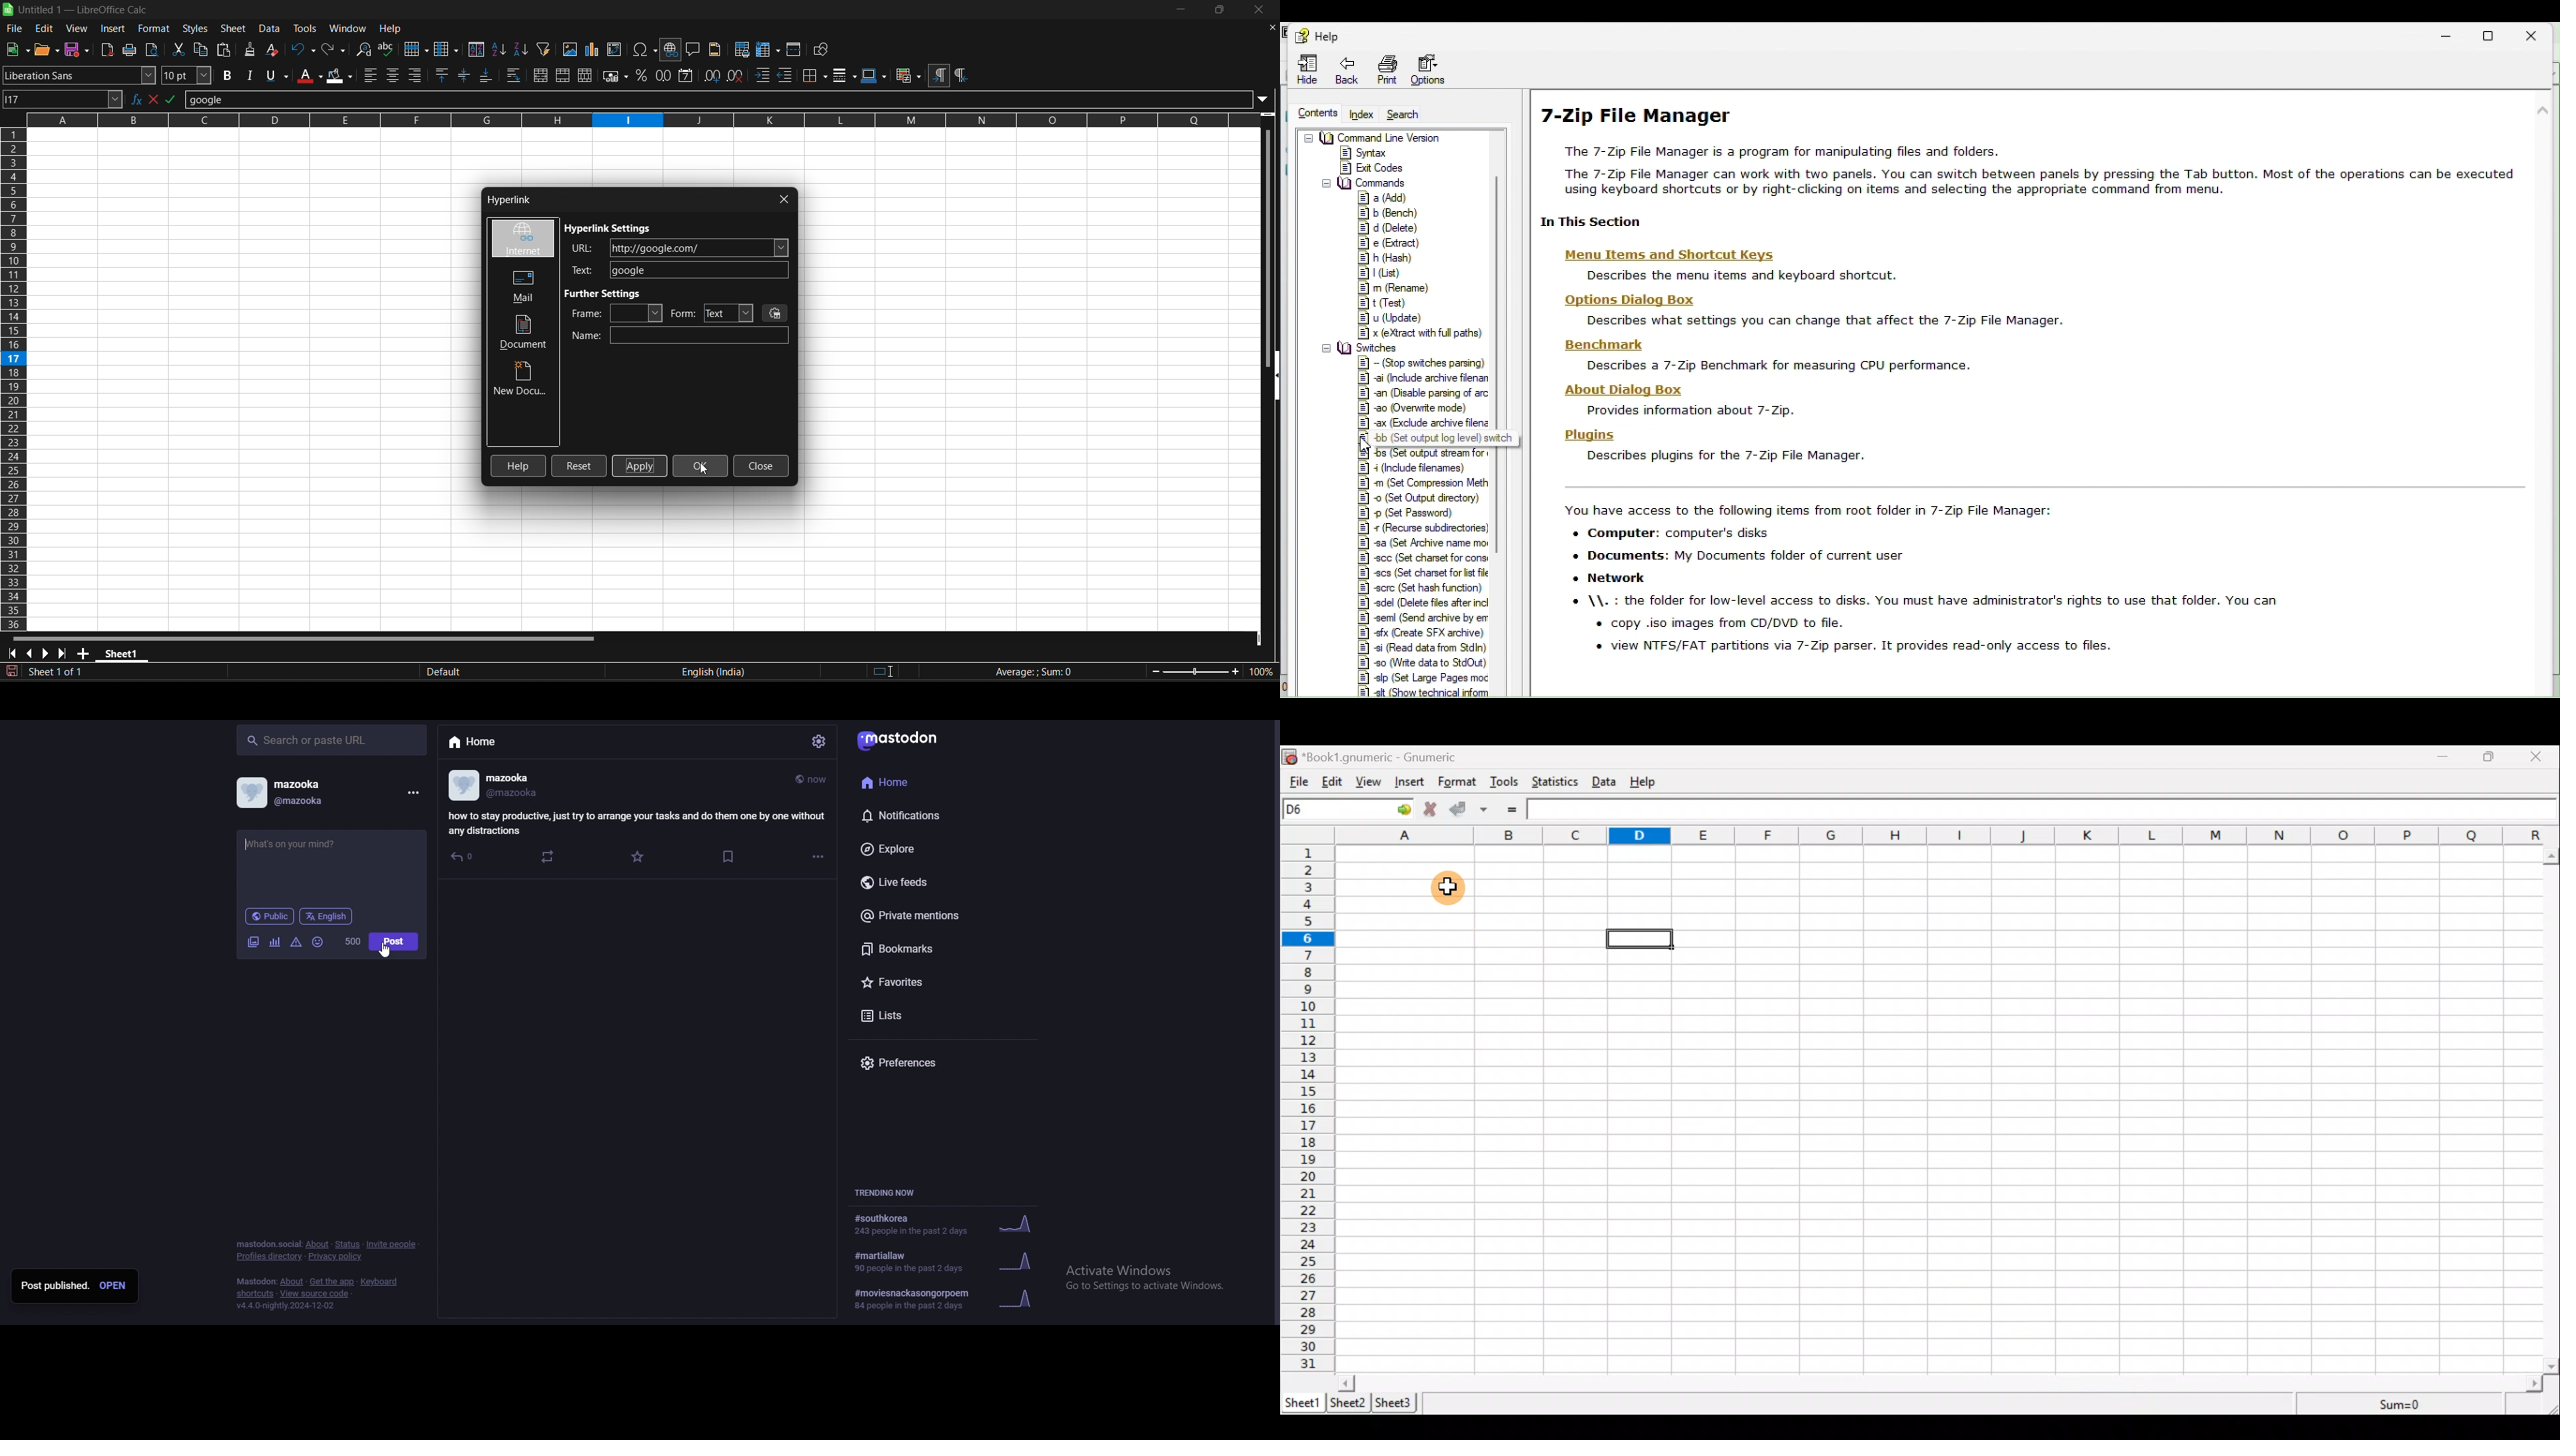  I want to click on merge cells, so click(563, 75).